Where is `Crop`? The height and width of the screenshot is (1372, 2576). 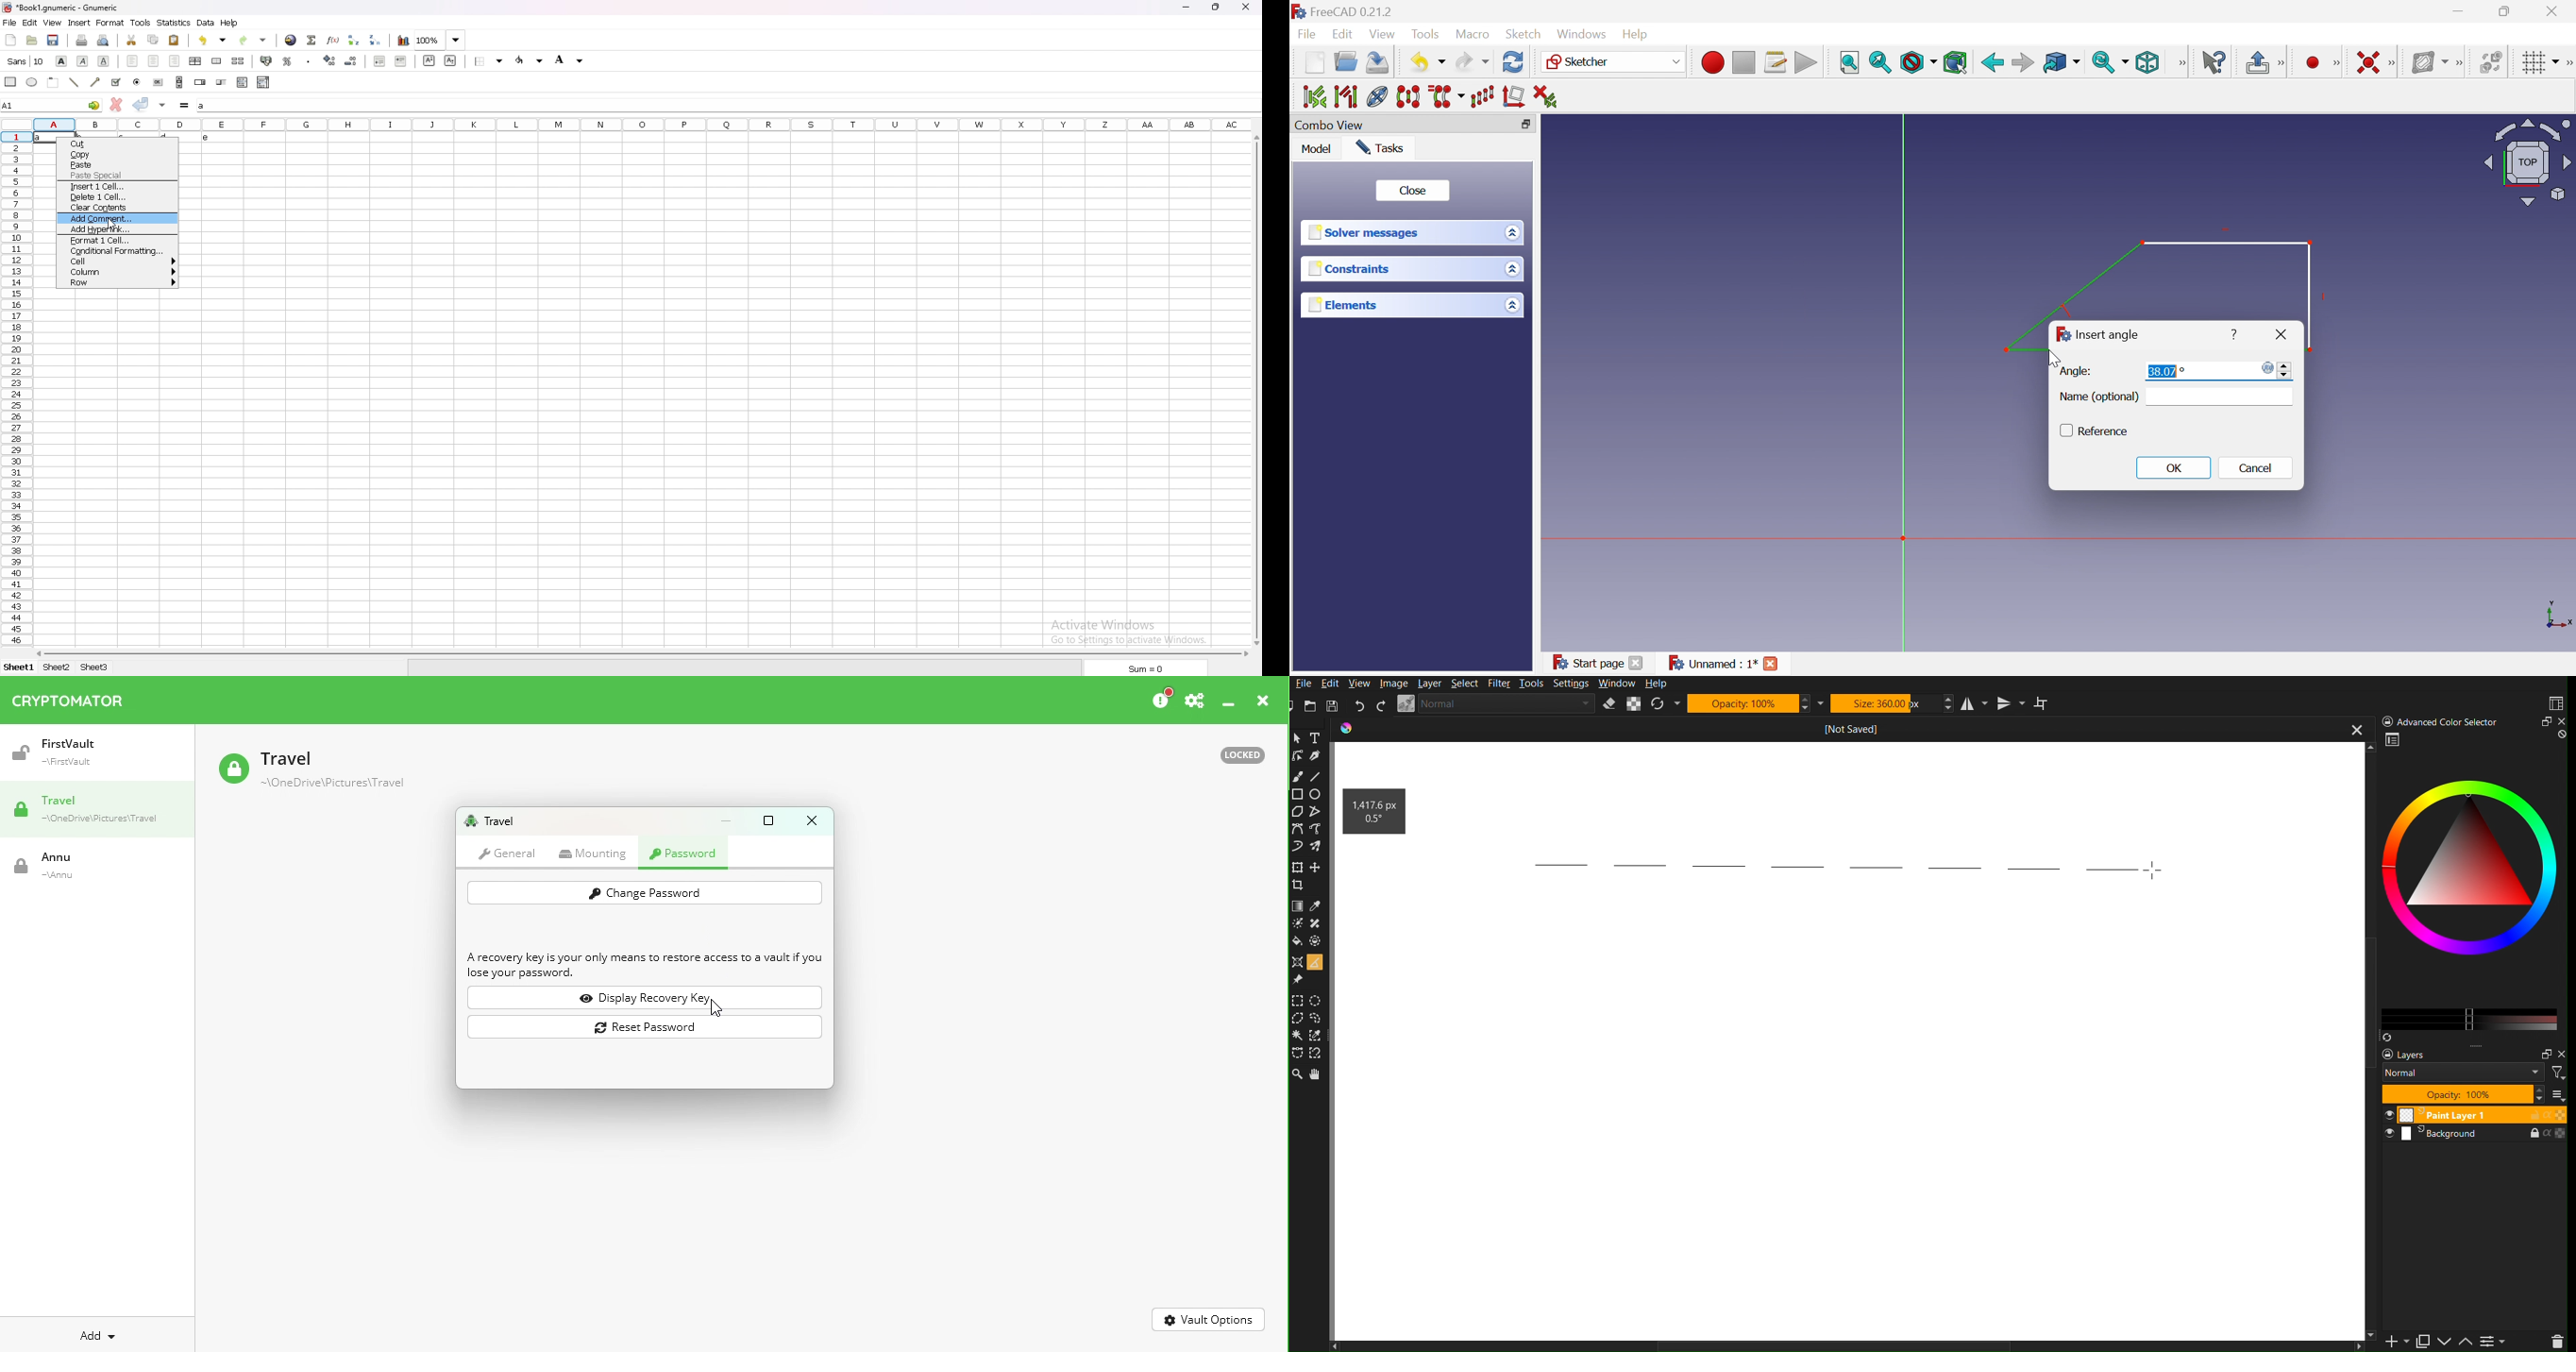 Crop is located at coordinates (1301, 885).